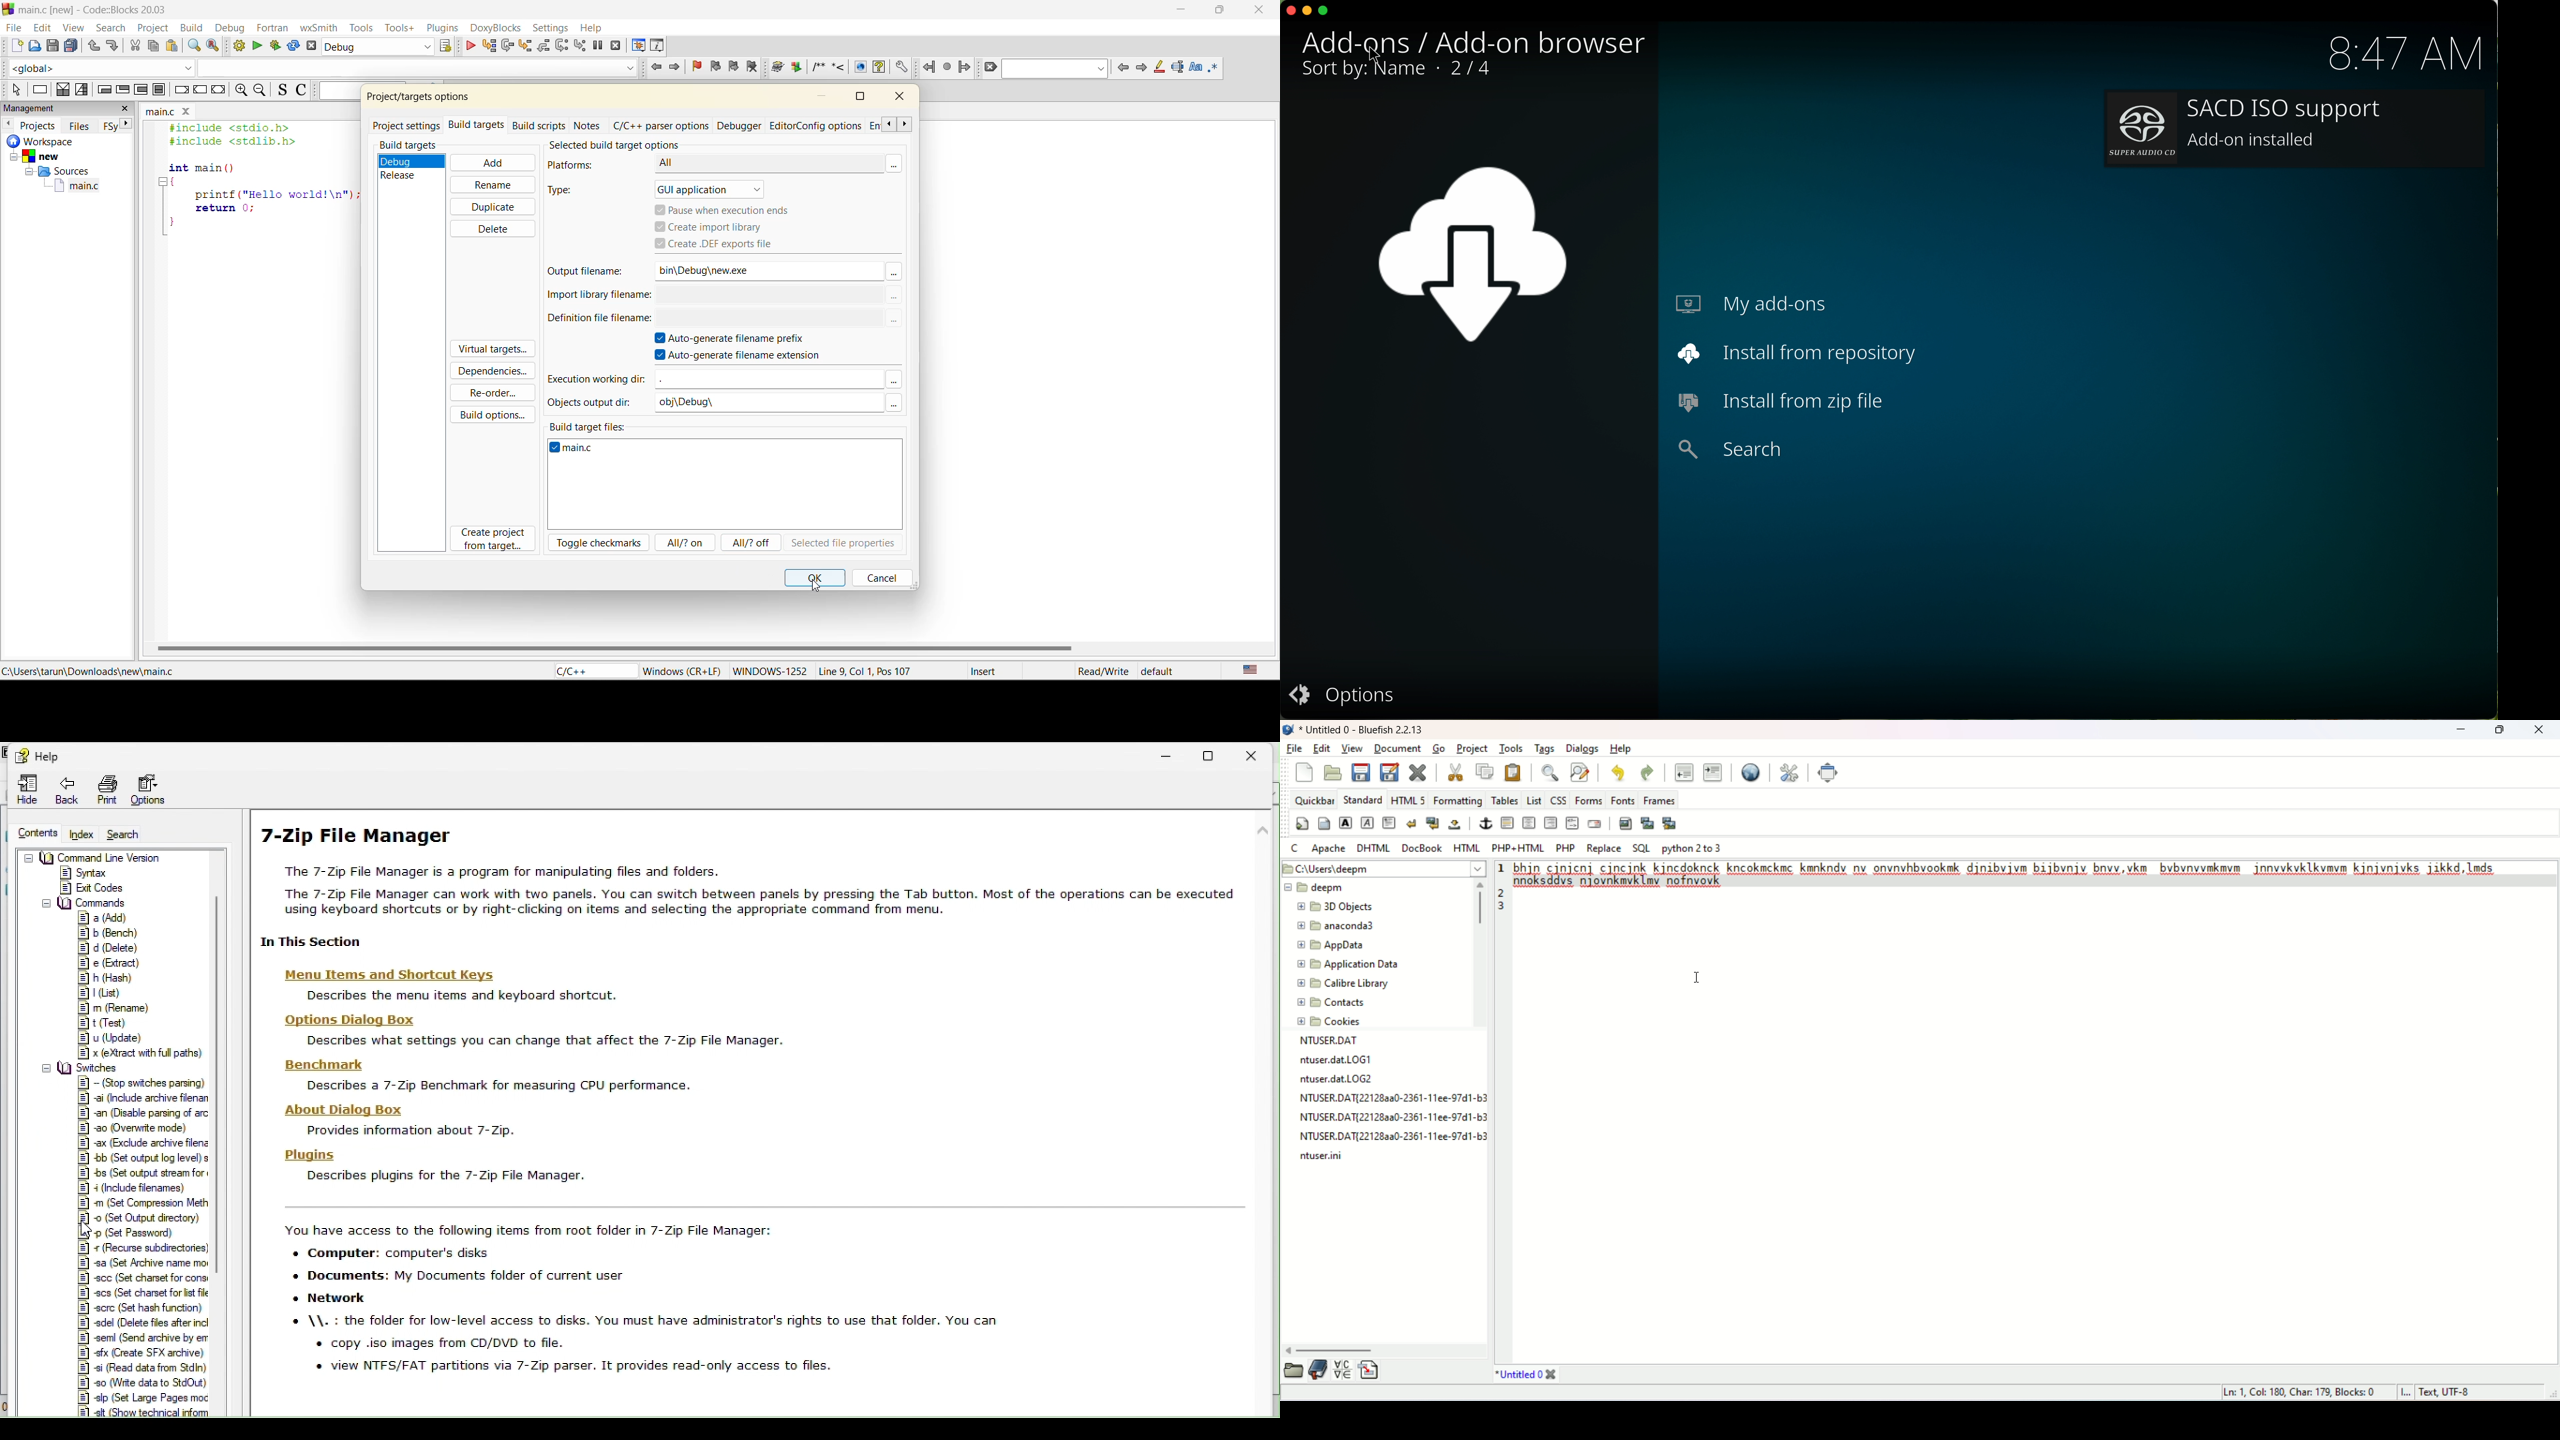 This screenshot has height=1456, width=2576. What do you see at coordinates (143, 1413) in the screenshot?
I see `Show technical information` at bounding box center [143, 1413].